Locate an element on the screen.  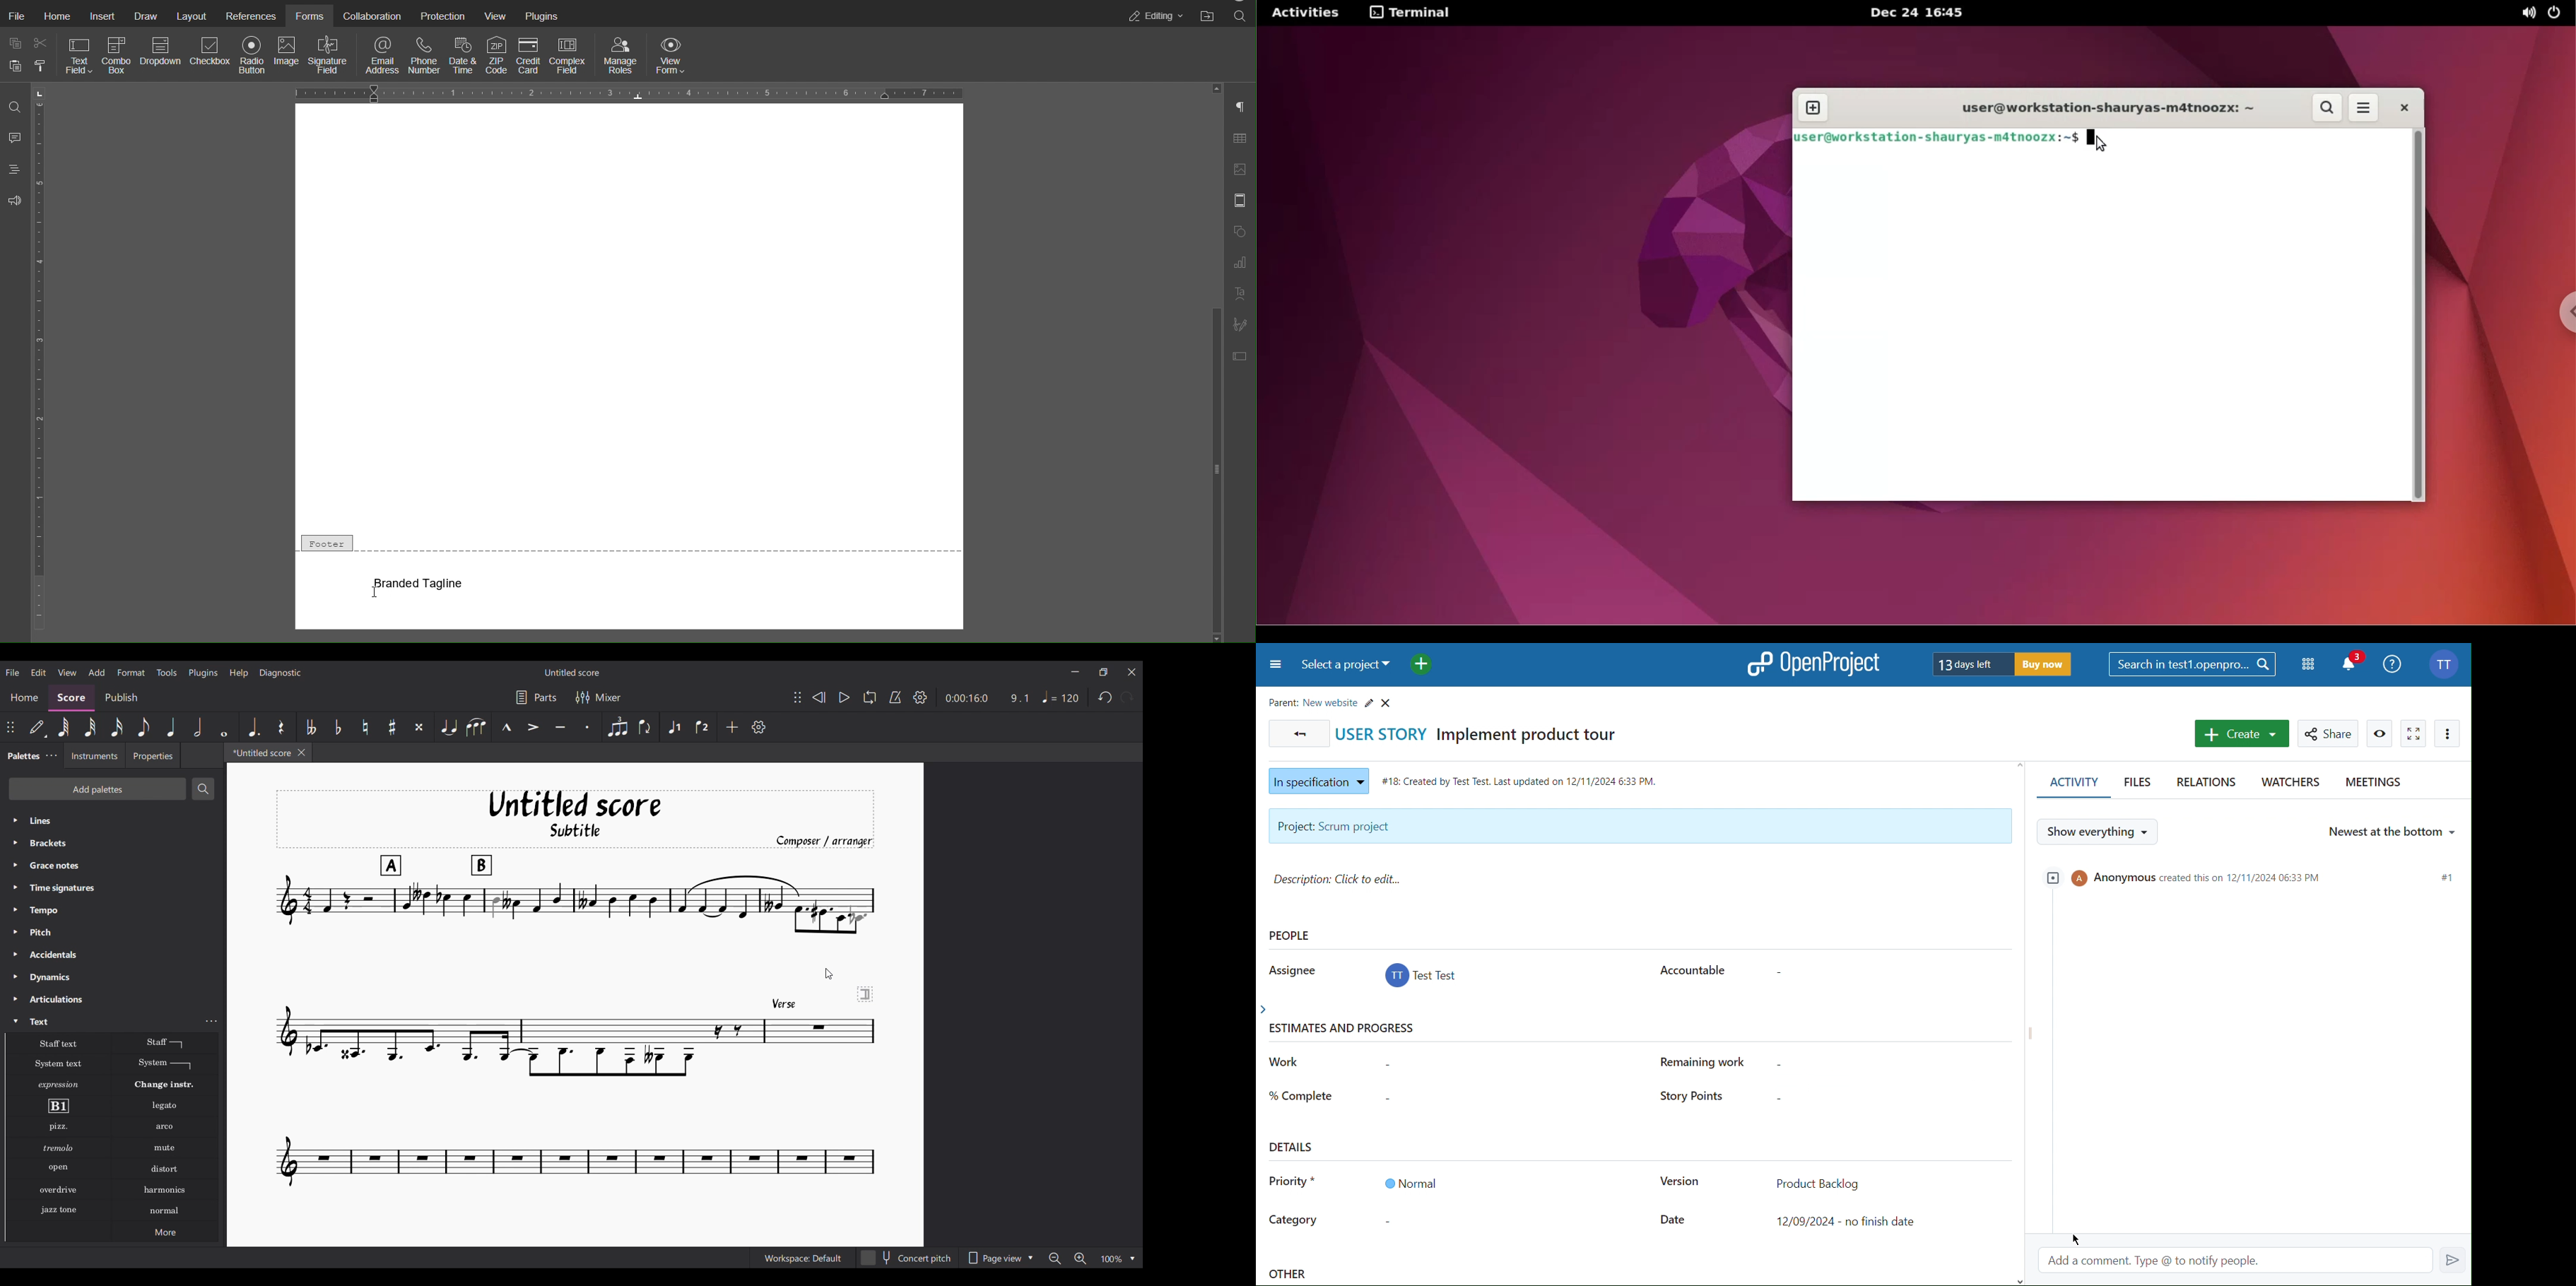
*Untitled score, current tab is located at coordinates (260, 752).